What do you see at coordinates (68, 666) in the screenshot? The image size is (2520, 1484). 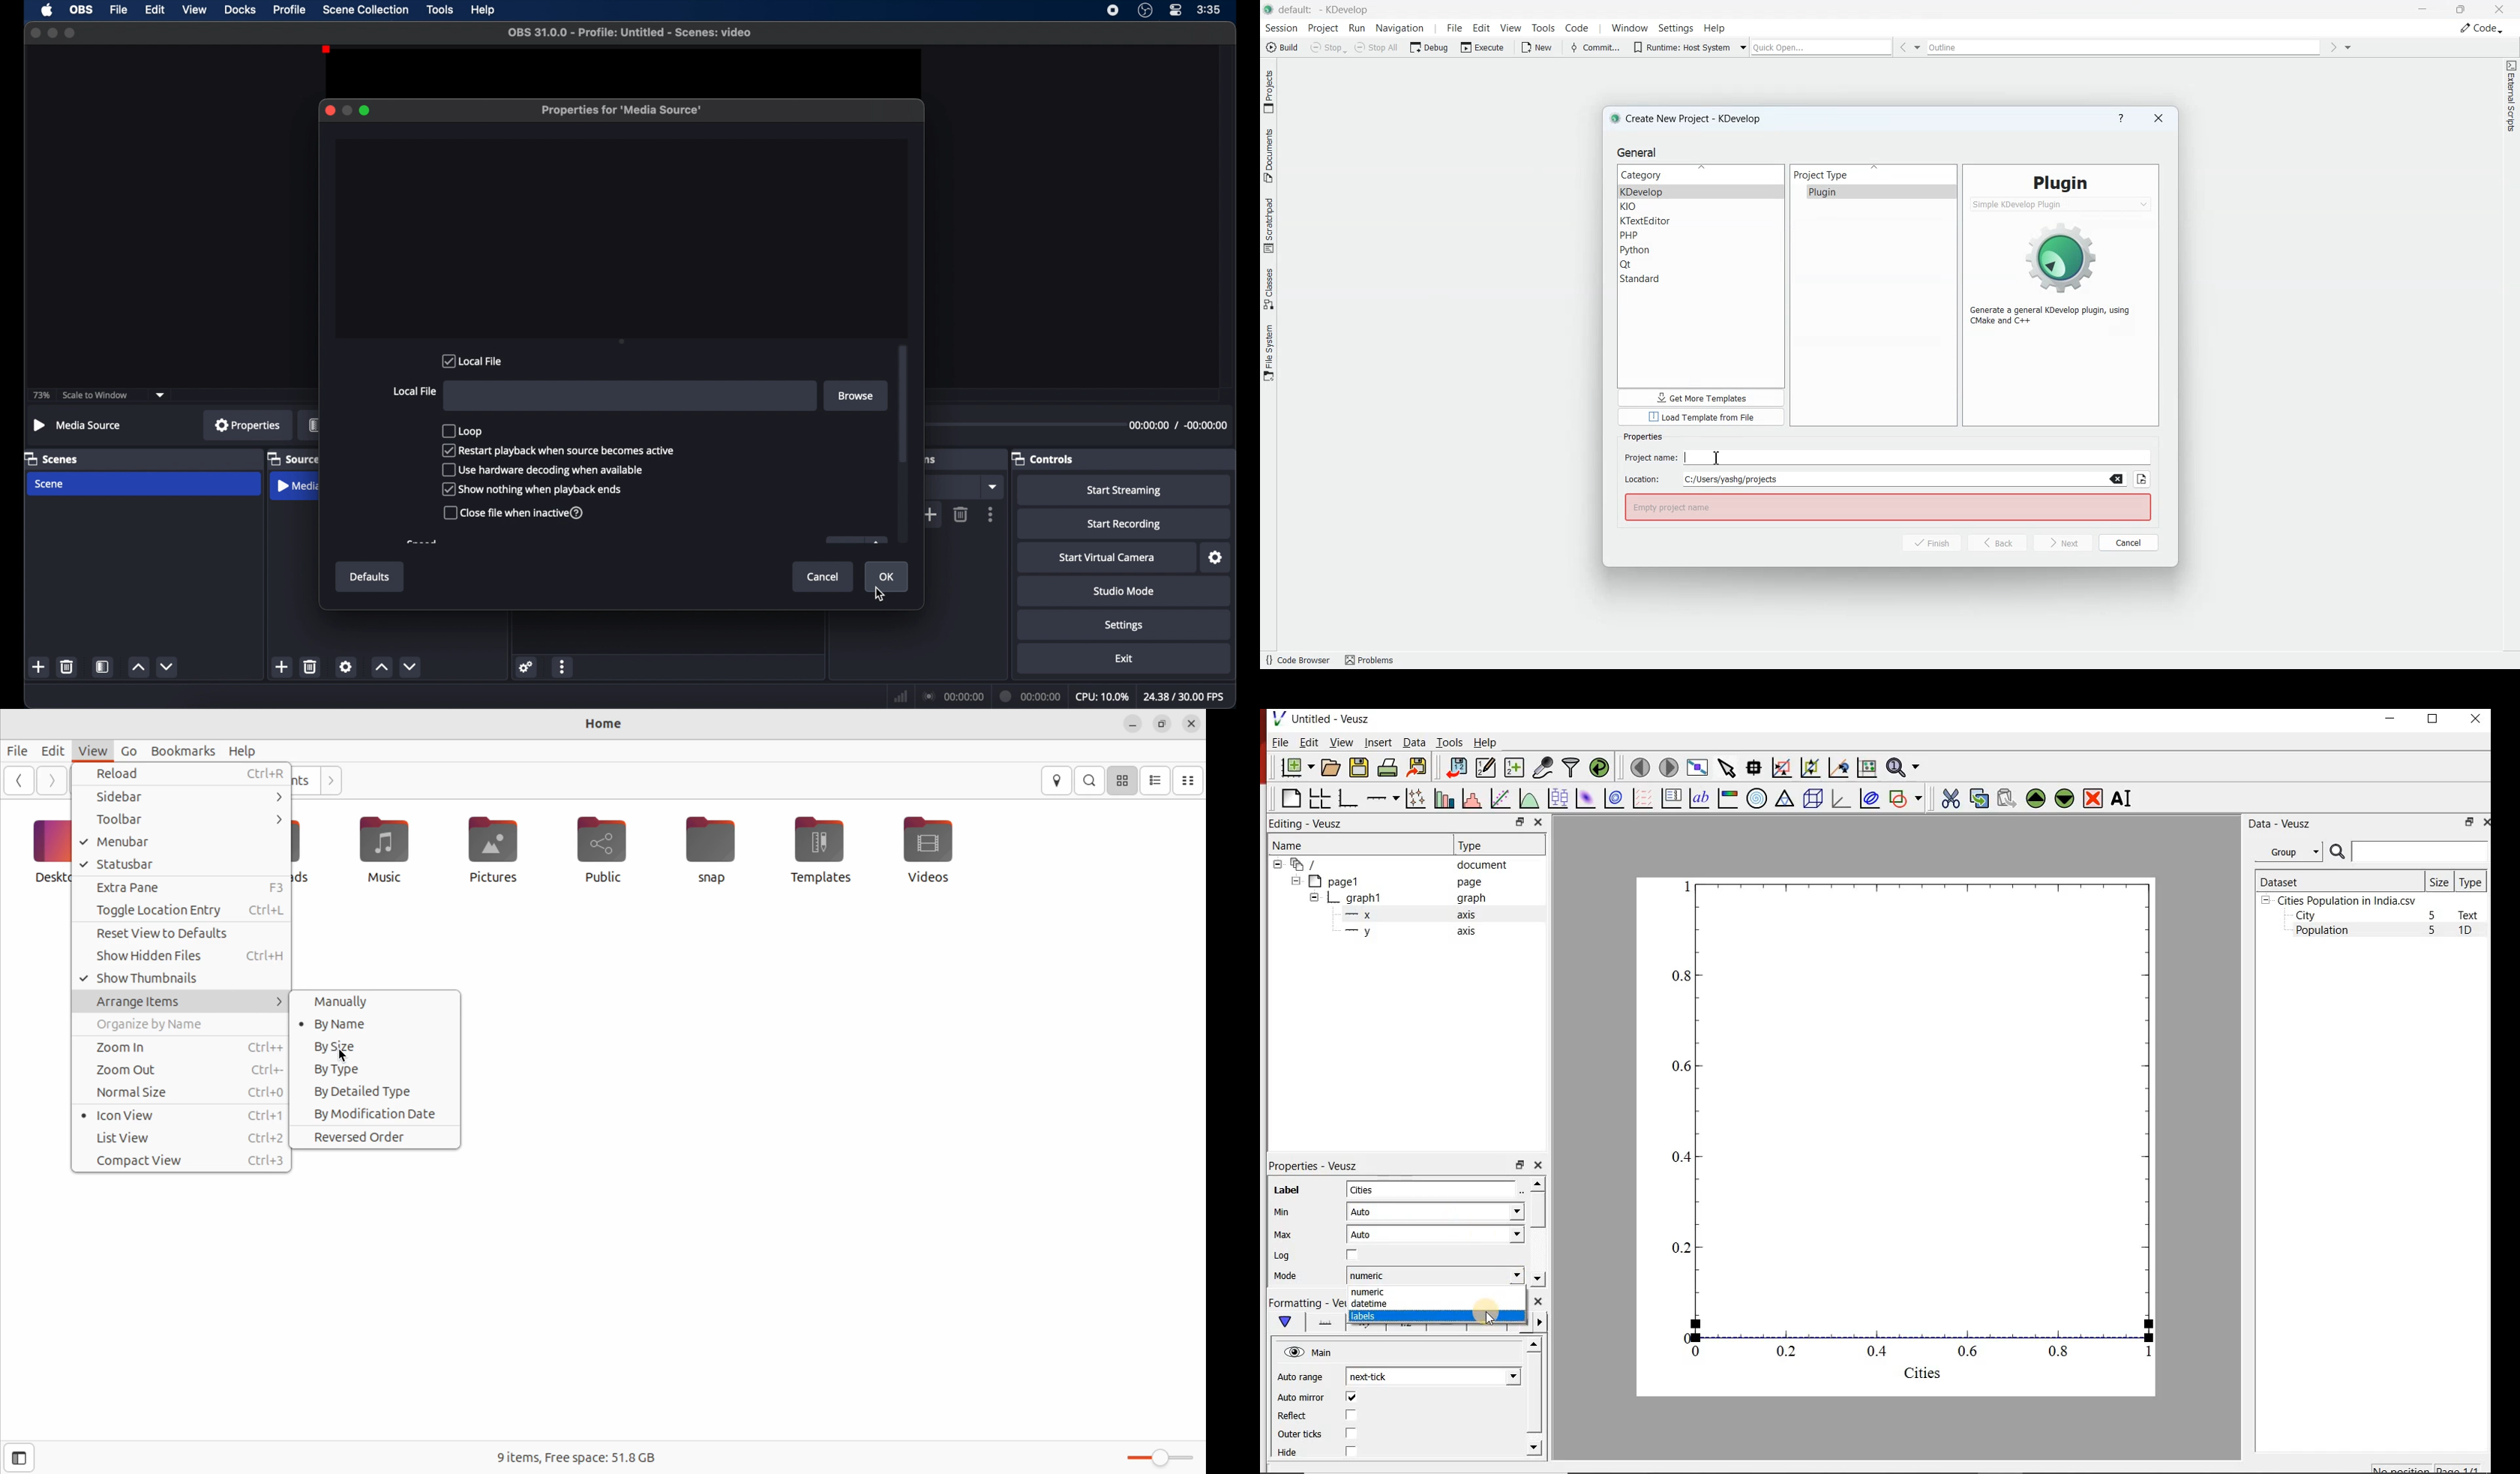 I see `delete` at bounding box center [68, 666].